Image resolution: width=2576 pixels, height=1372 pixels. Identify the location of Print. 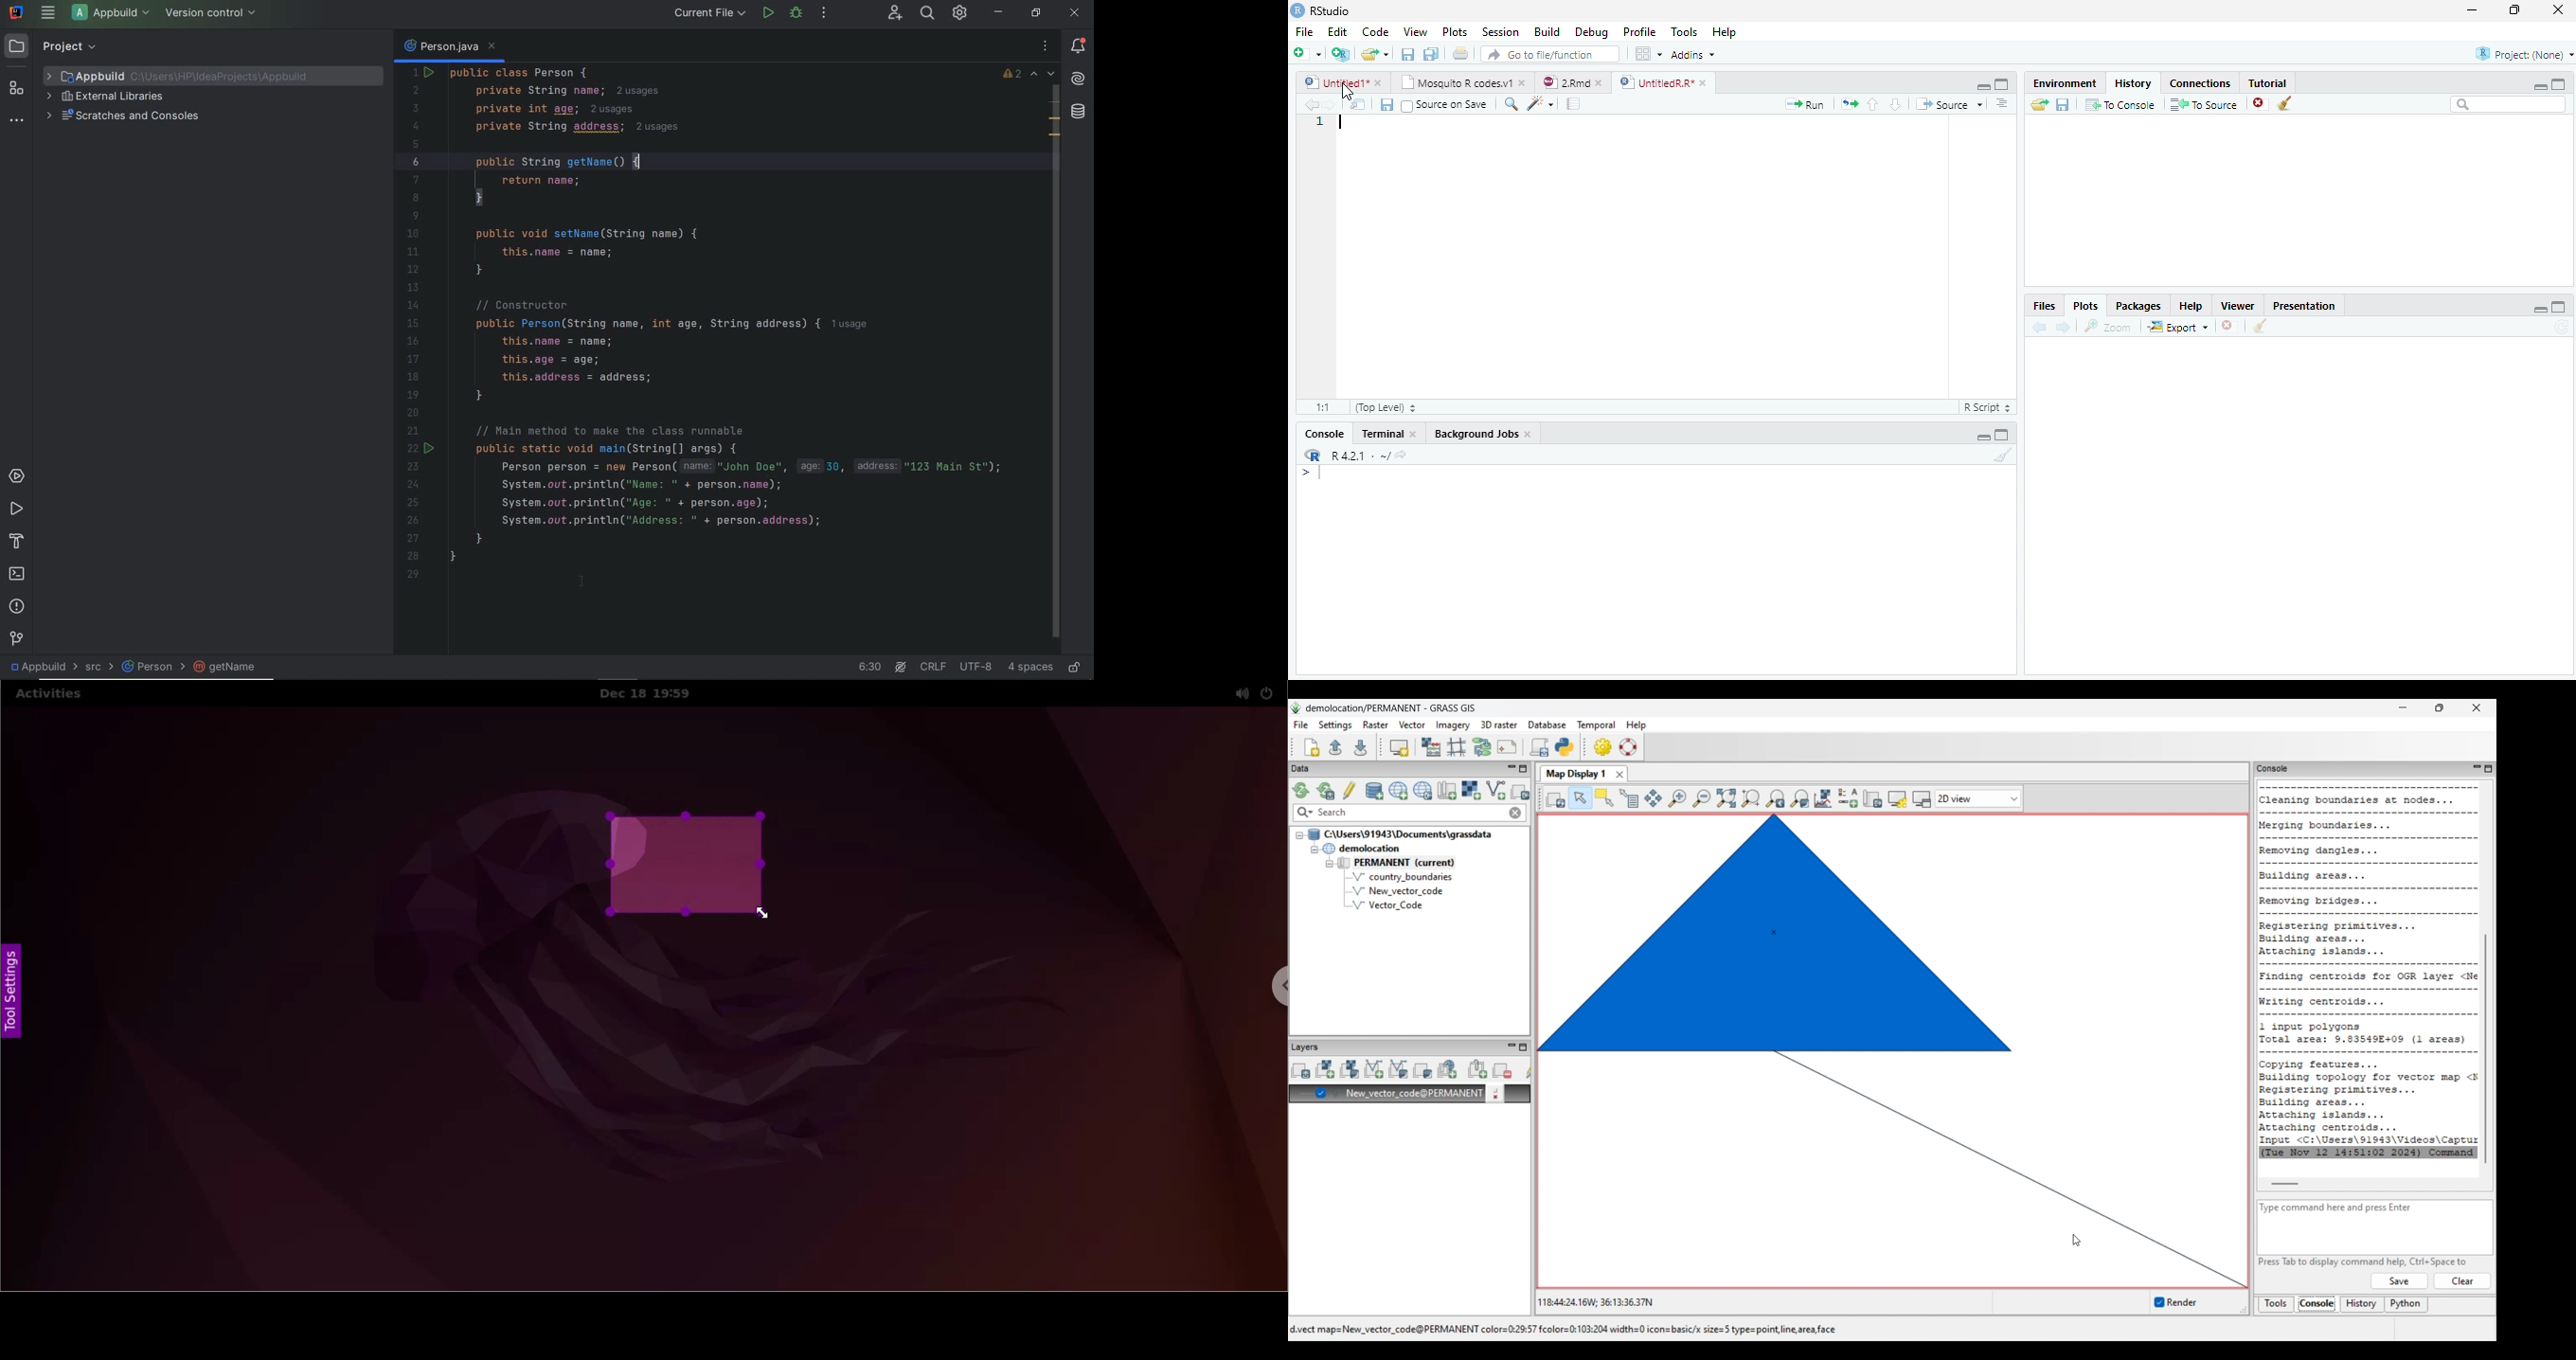
(1460, 55).